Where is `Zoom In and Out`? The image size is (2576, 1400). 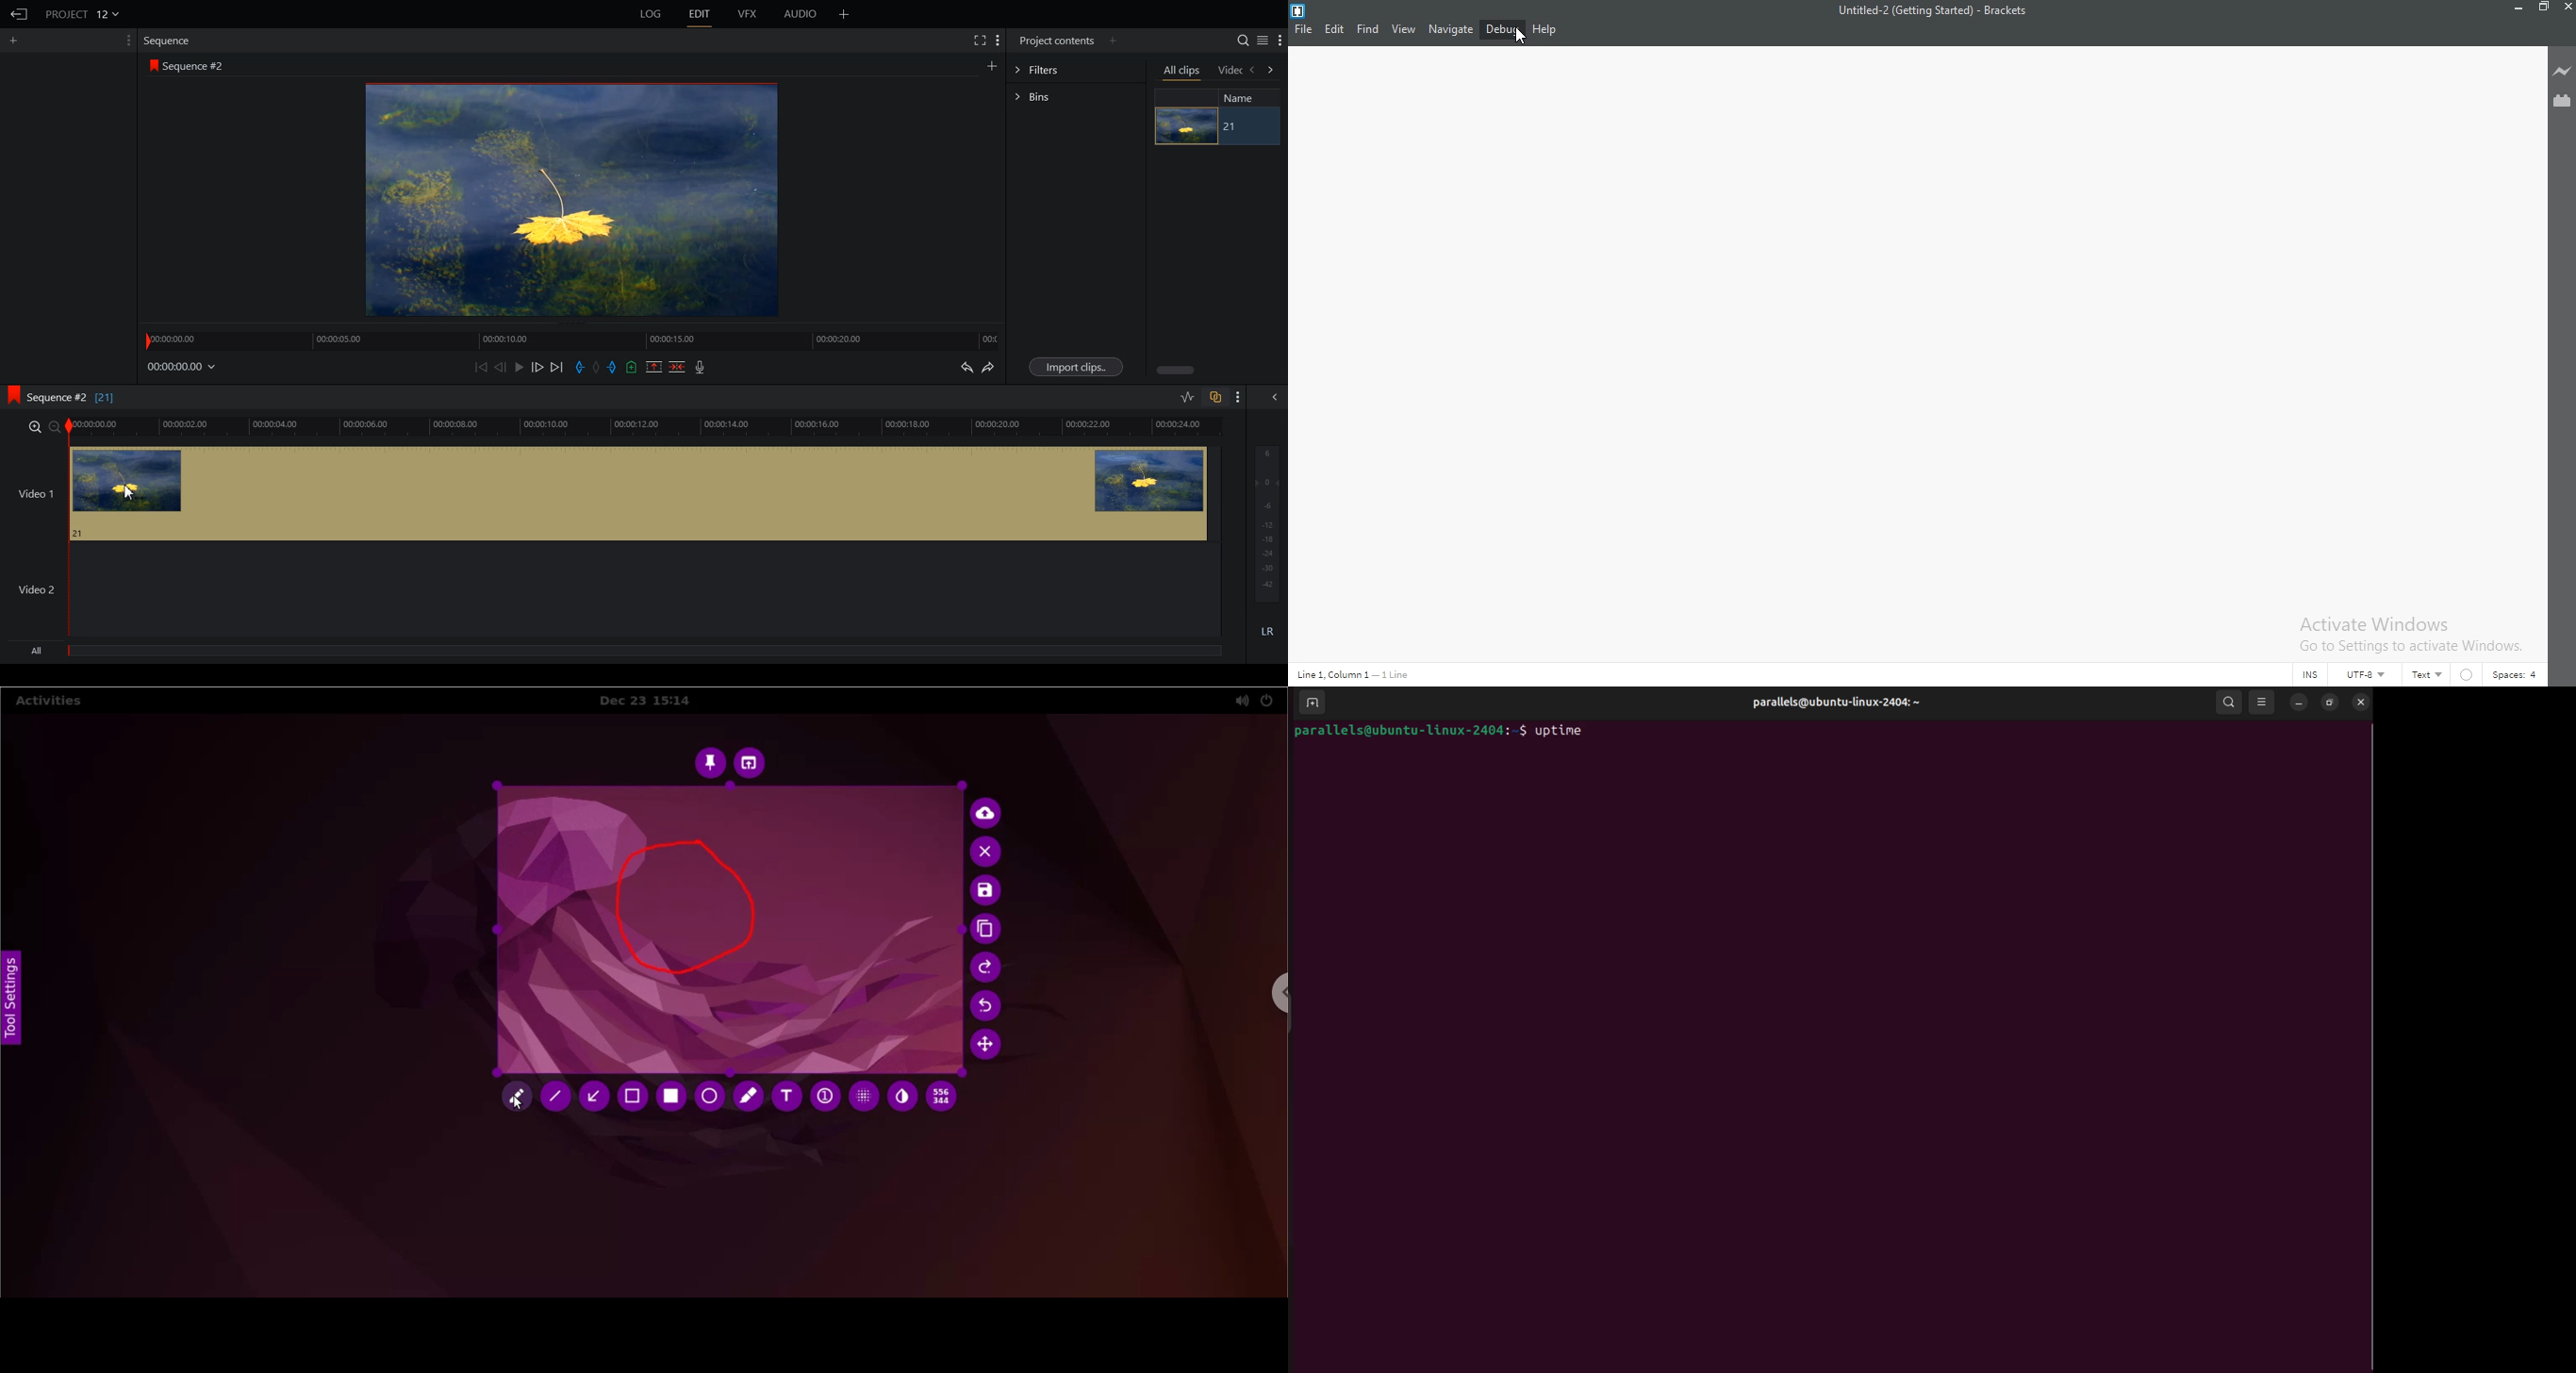
Zoom In and Out is located at coordinates (44, 427).